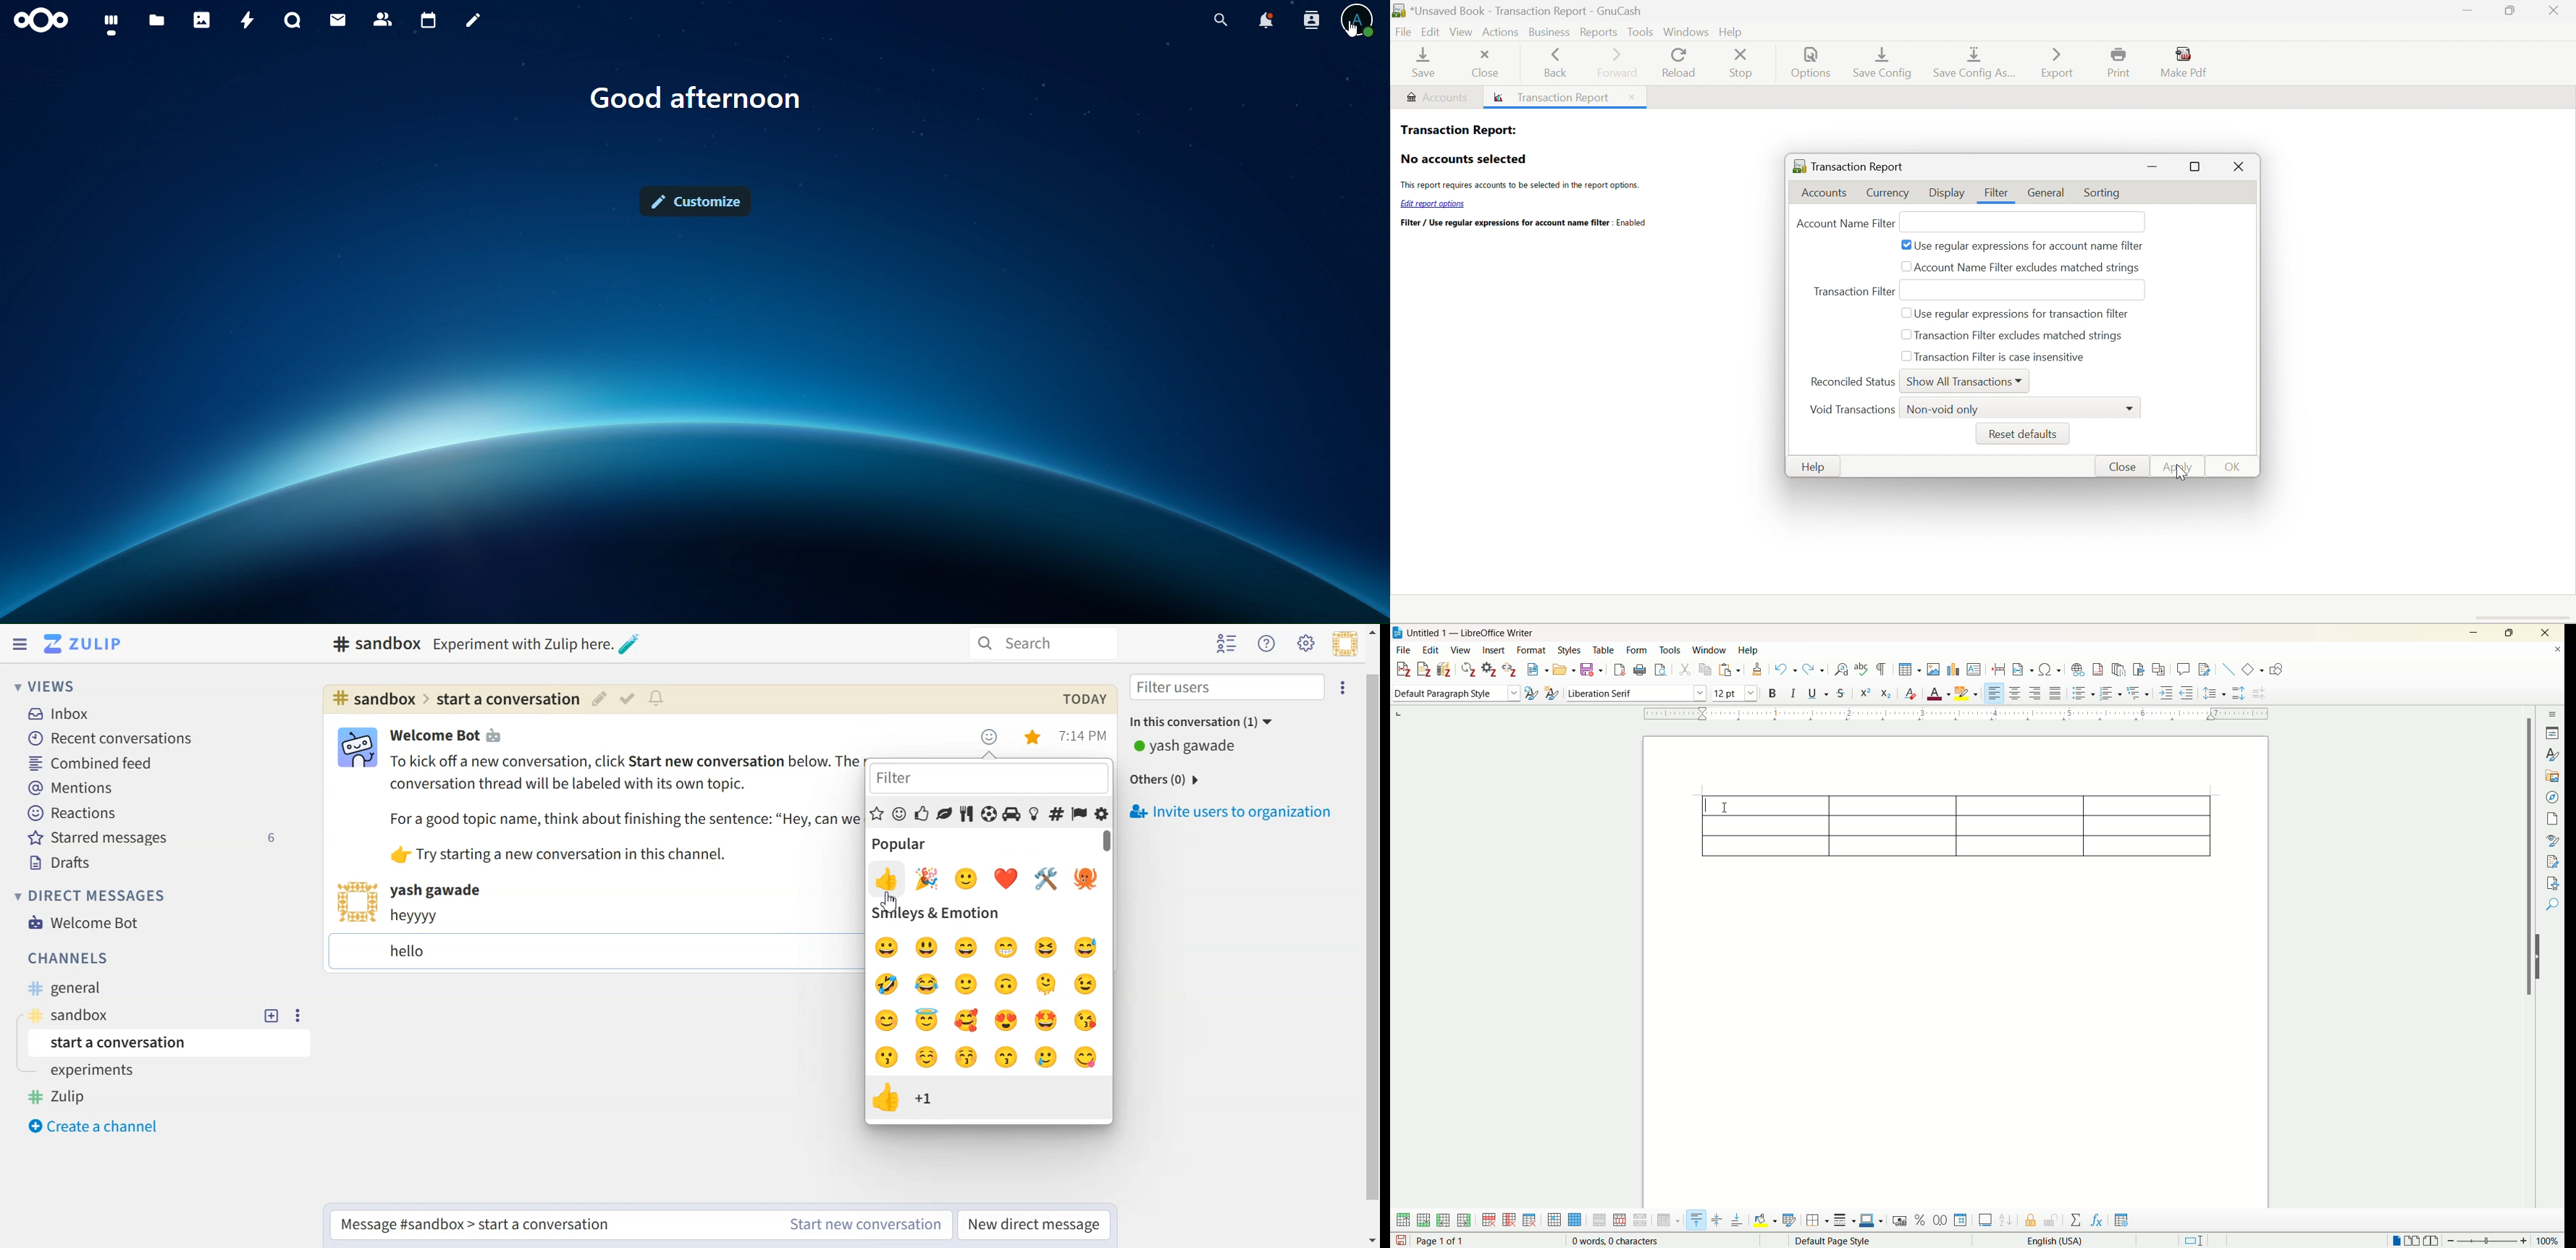  I want to click on hide, so click(2538, 968).